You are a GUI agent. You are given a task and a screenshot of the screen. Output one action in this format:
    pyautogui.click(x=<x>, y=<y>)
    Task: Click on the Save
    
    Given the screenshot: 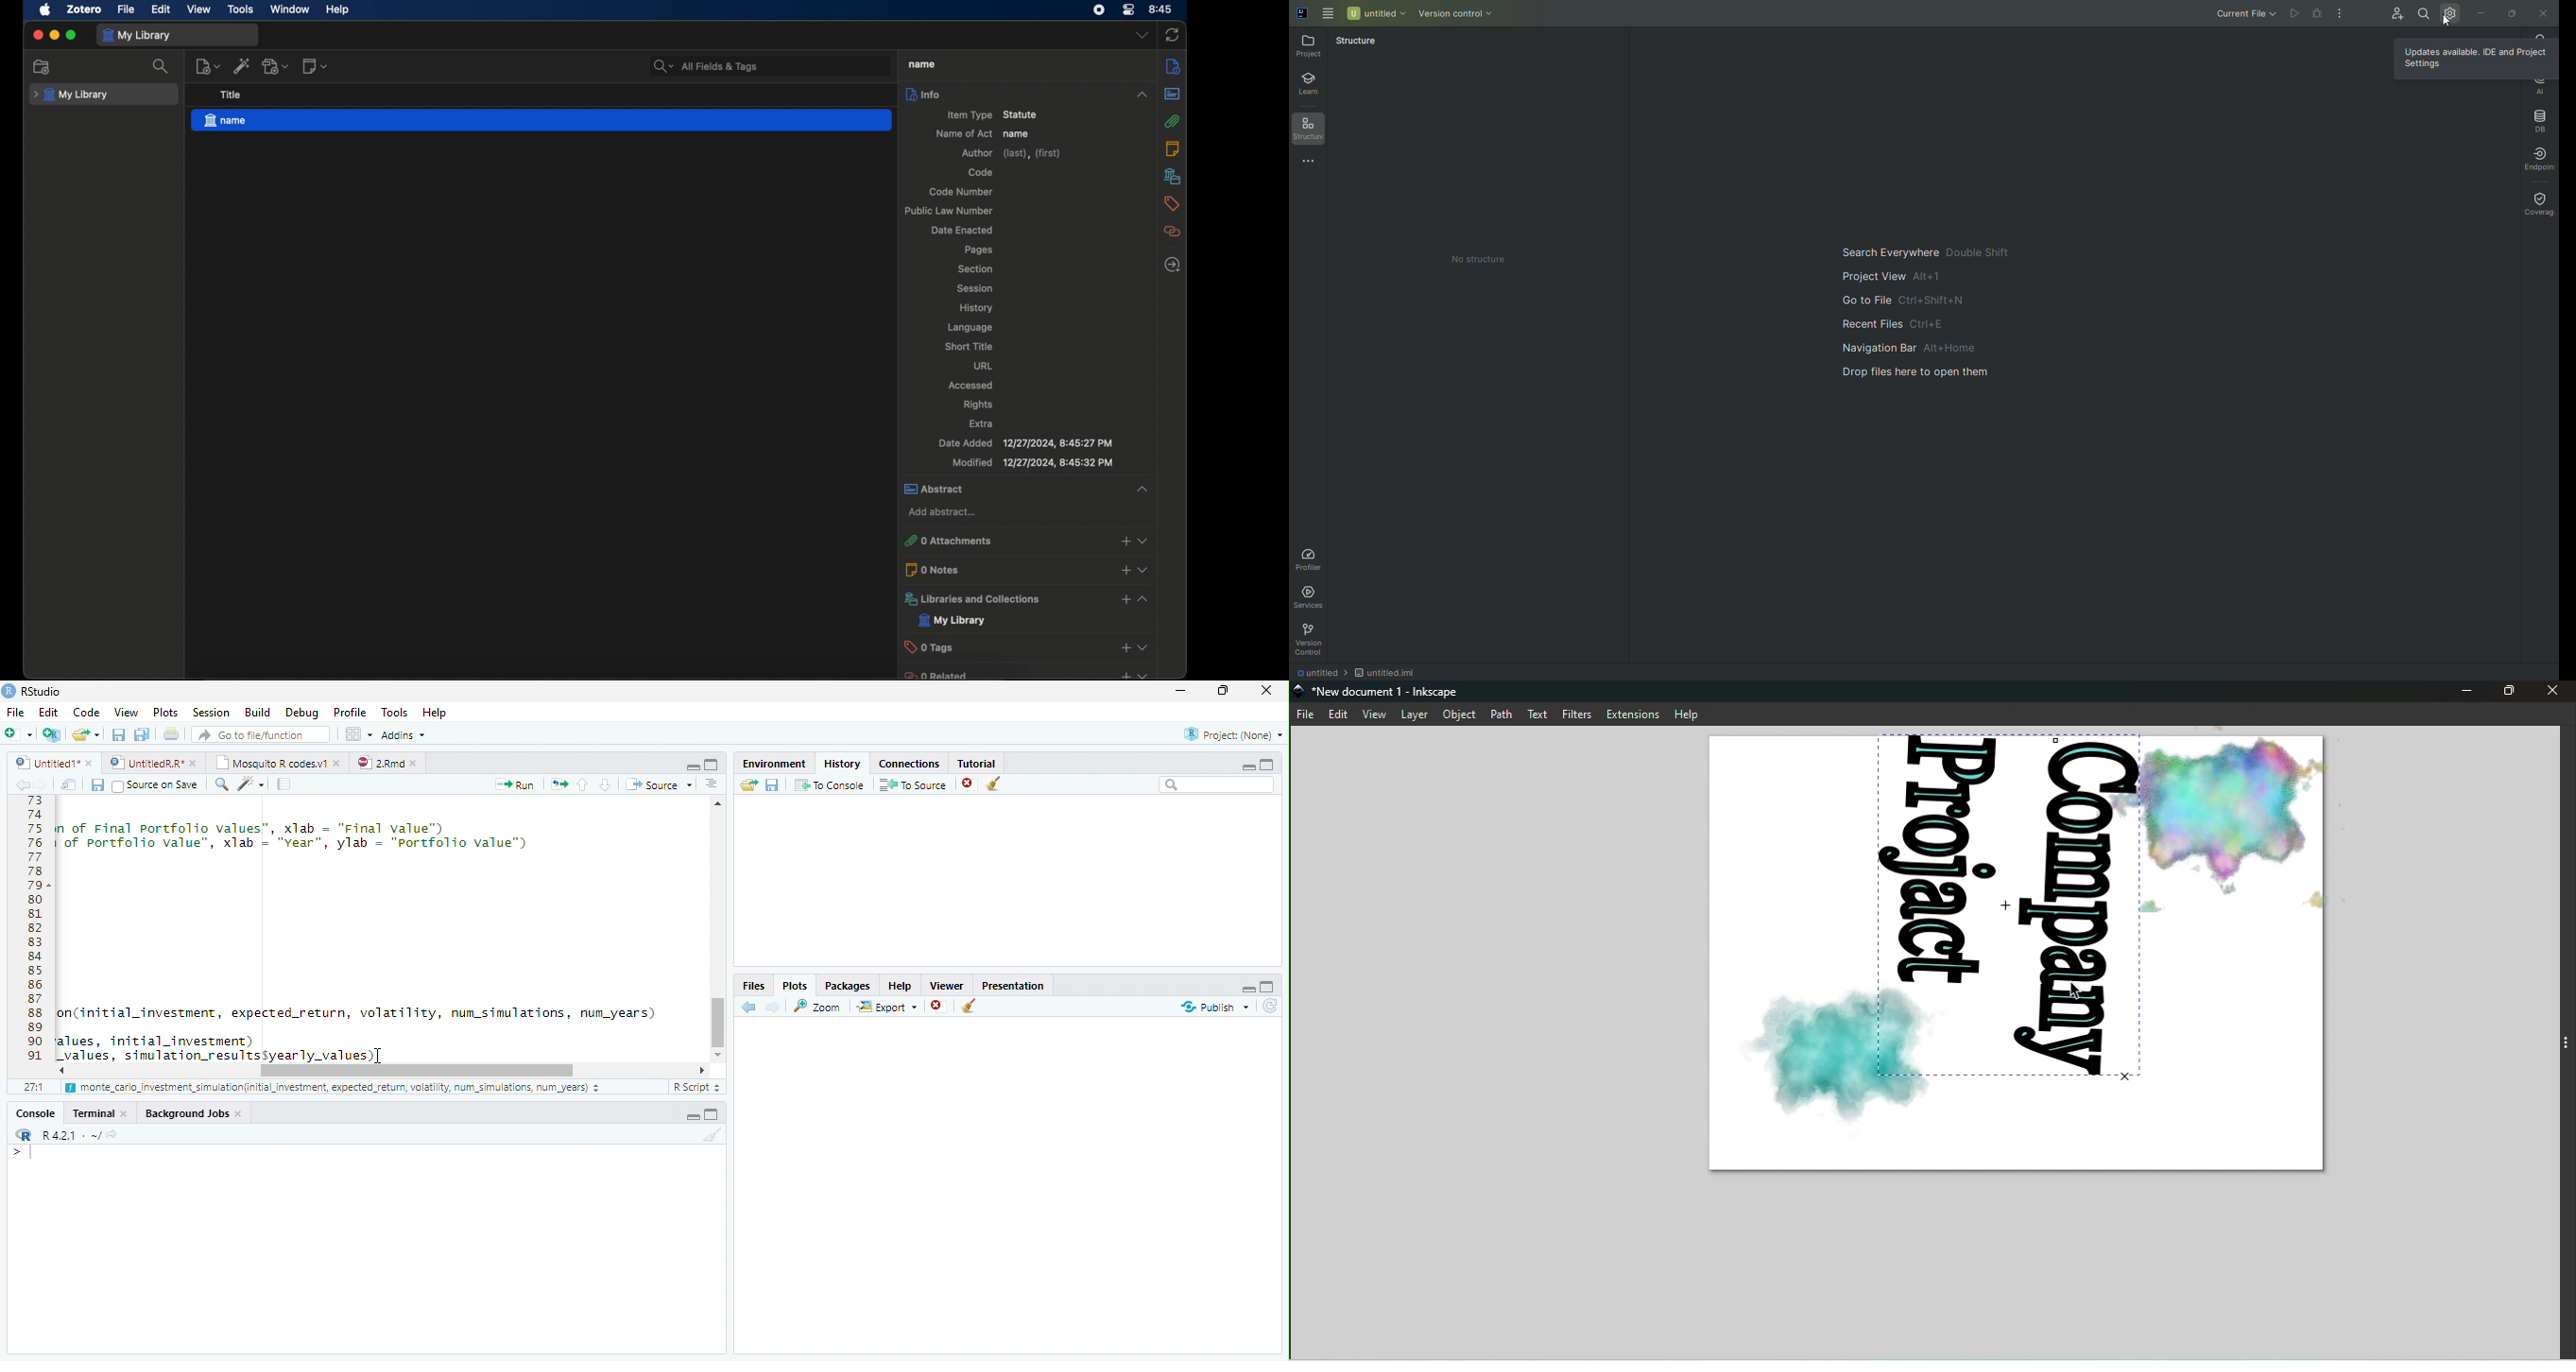 What is the action you would take?
    pyautogui.click(x=97, y=784)
    